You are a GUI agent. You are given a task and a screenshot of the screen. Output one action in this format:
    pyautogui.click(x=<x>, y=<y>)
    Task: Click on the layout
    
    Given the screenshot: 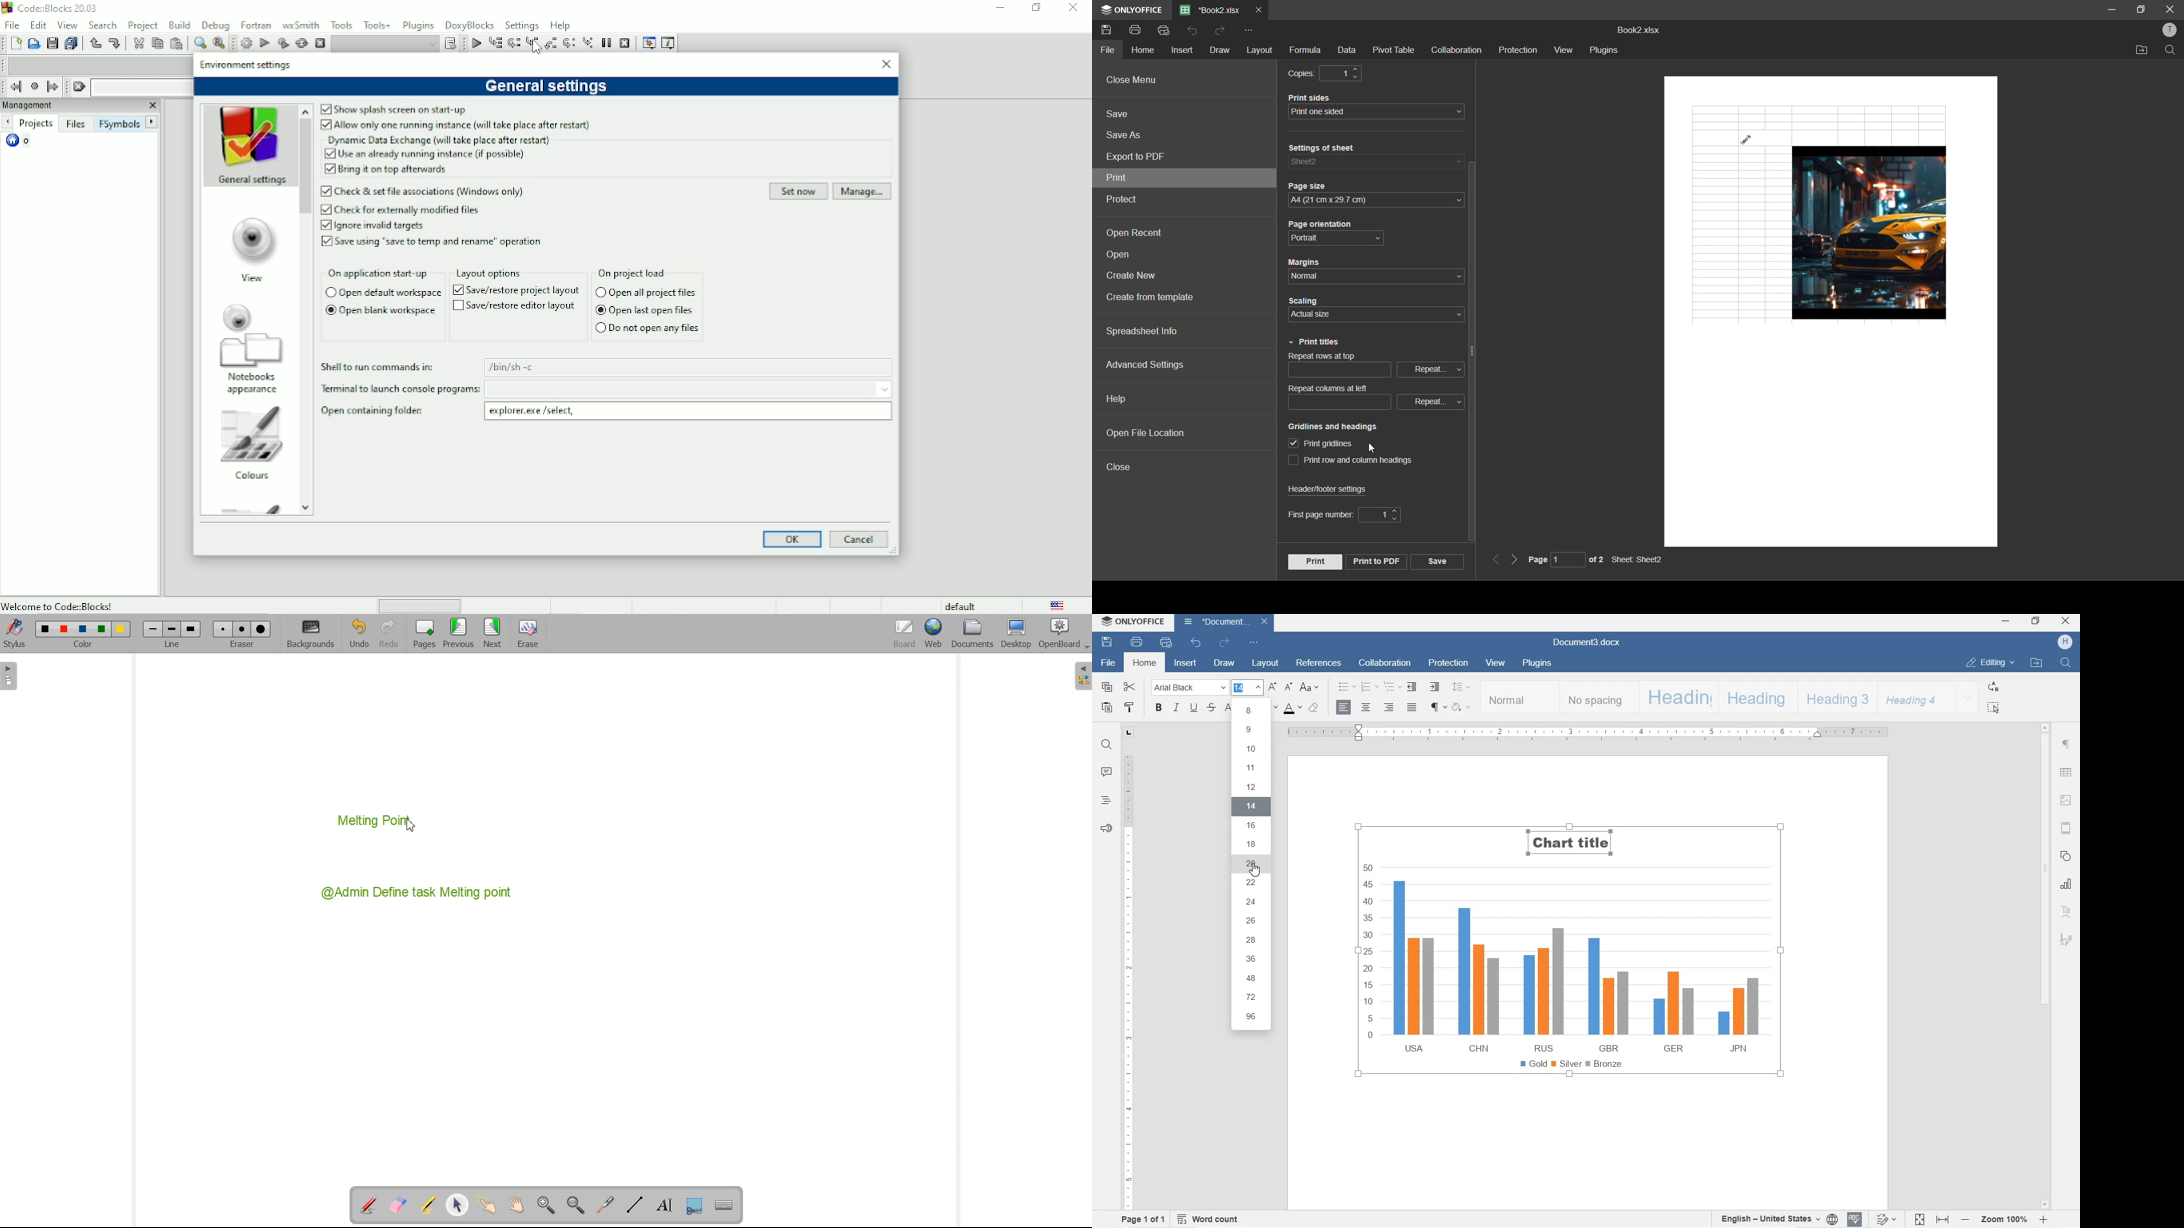 What is the action you would take?
    pyautogui.click(x=1262, y=52)
    